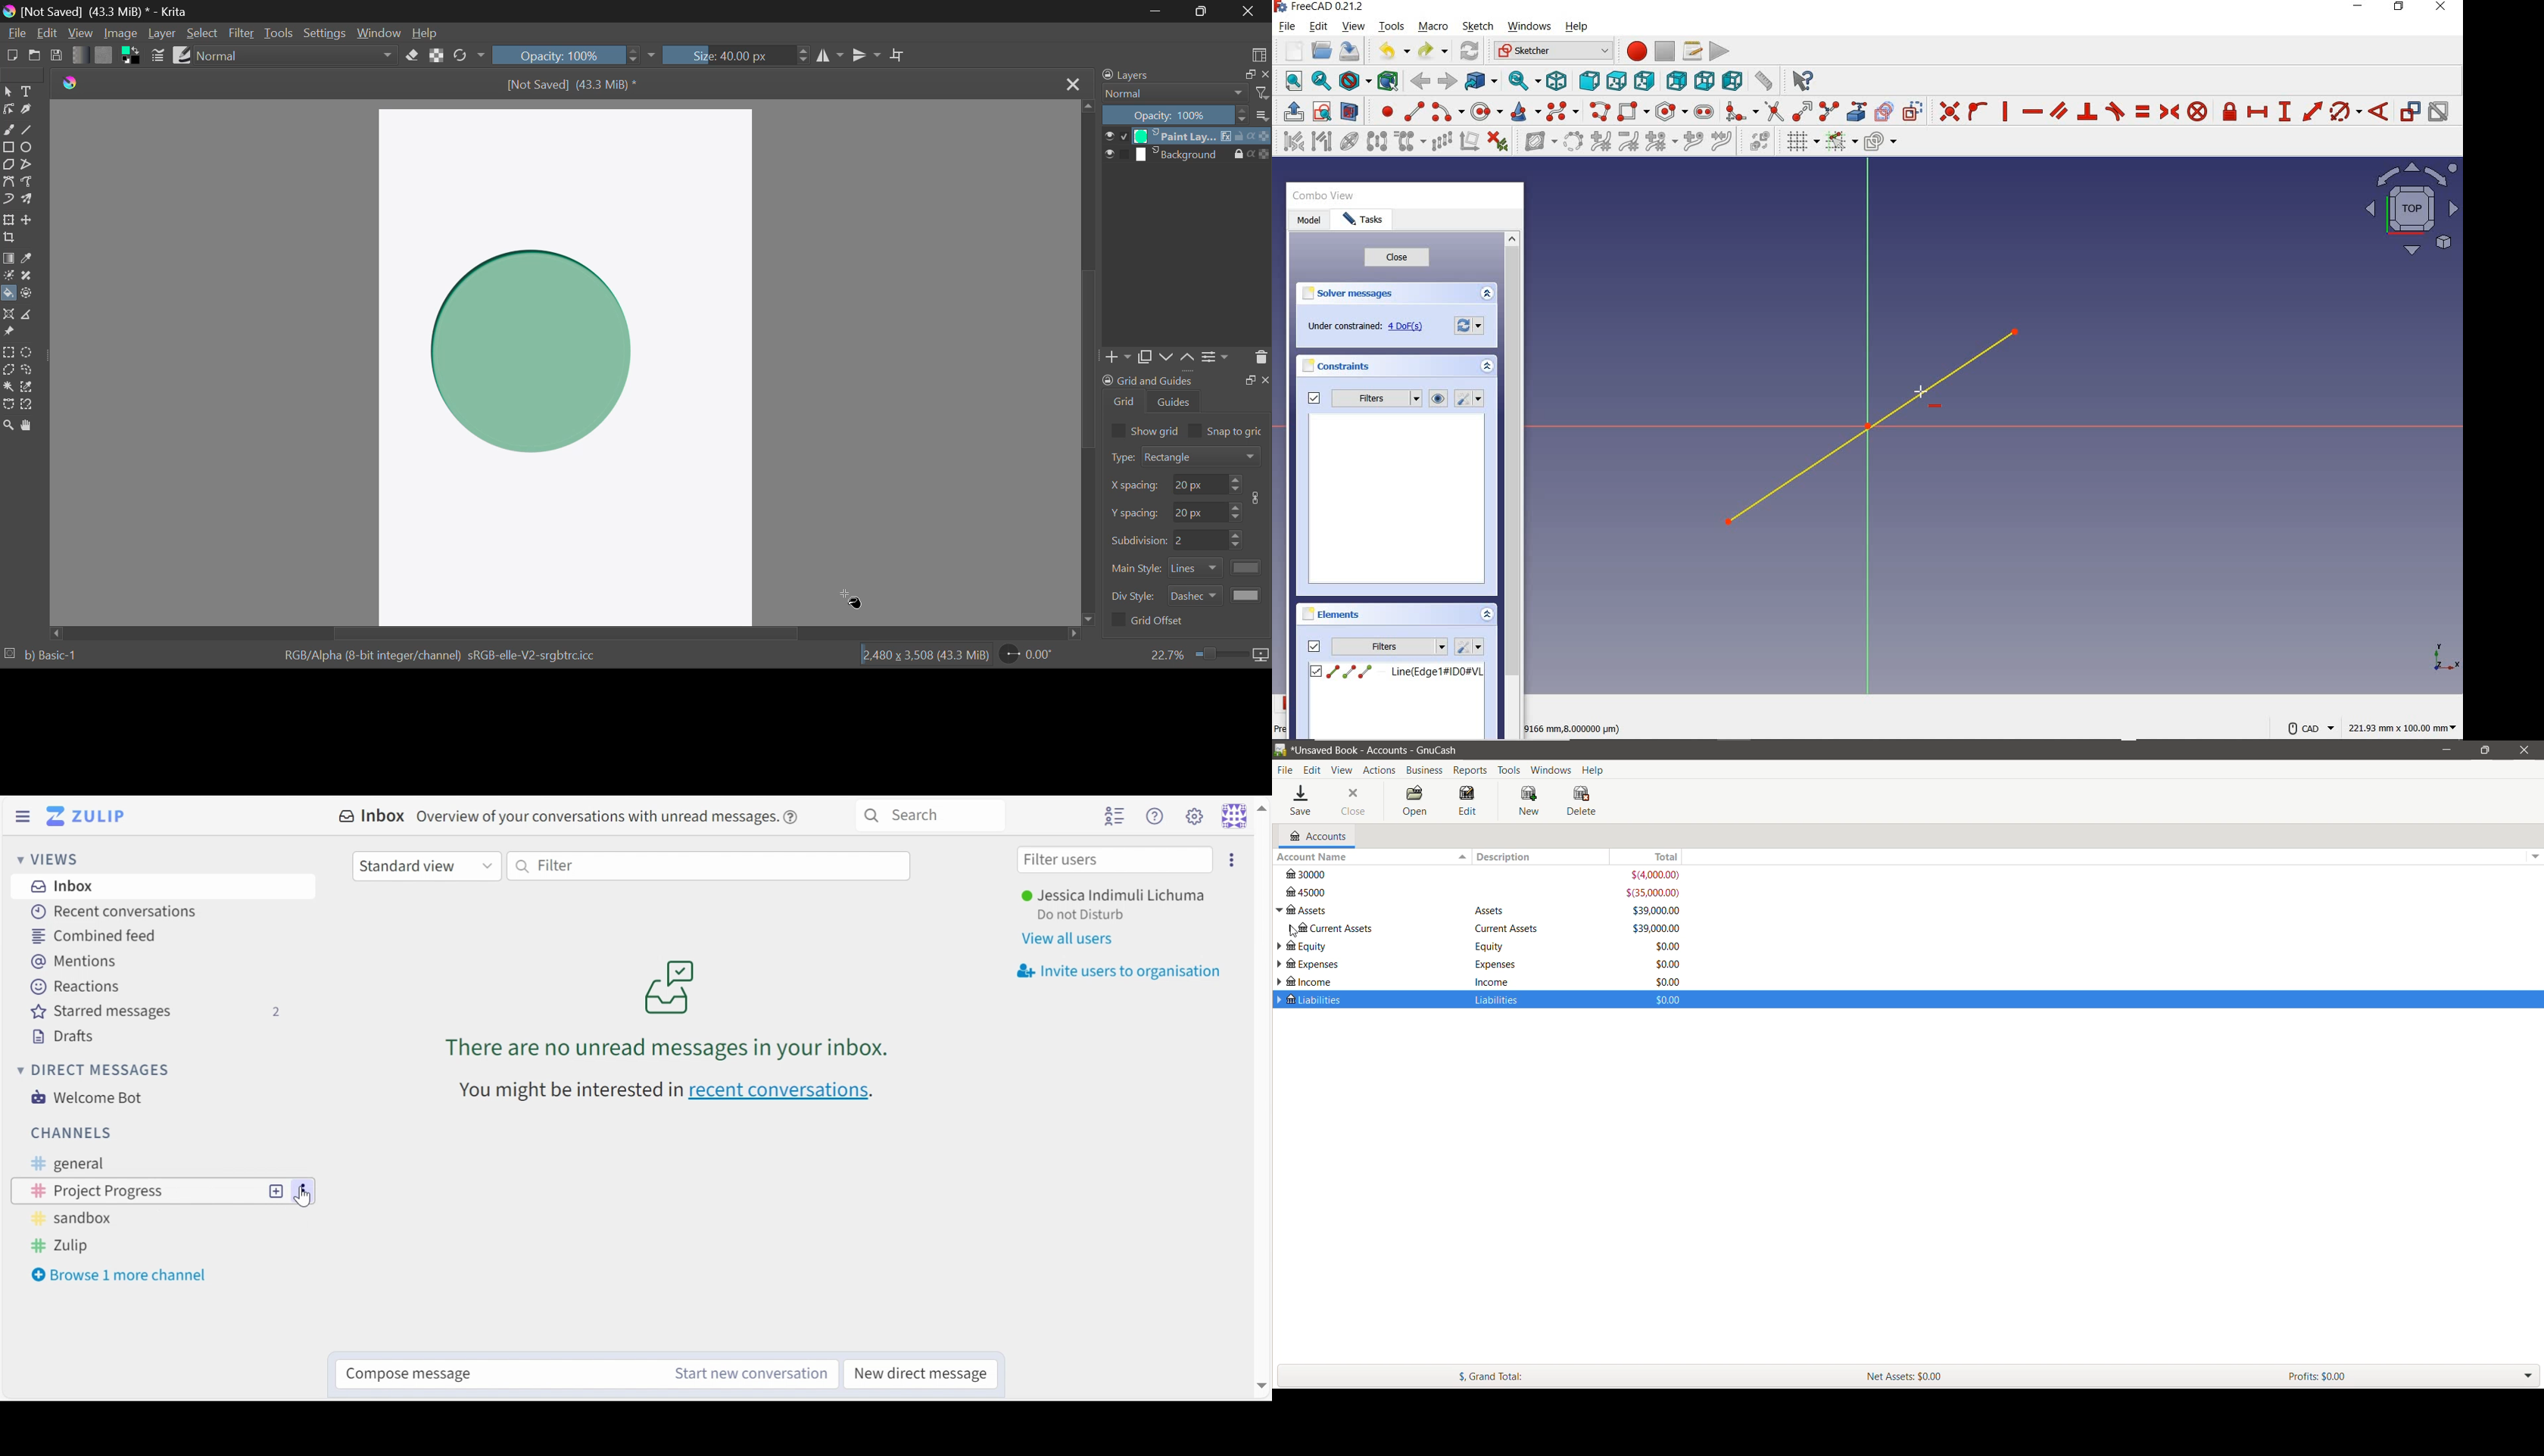  What do you see at coordinates (1377, 399) in the screenshot?
I see `FILTERS` at bounding box center [1377, 399].